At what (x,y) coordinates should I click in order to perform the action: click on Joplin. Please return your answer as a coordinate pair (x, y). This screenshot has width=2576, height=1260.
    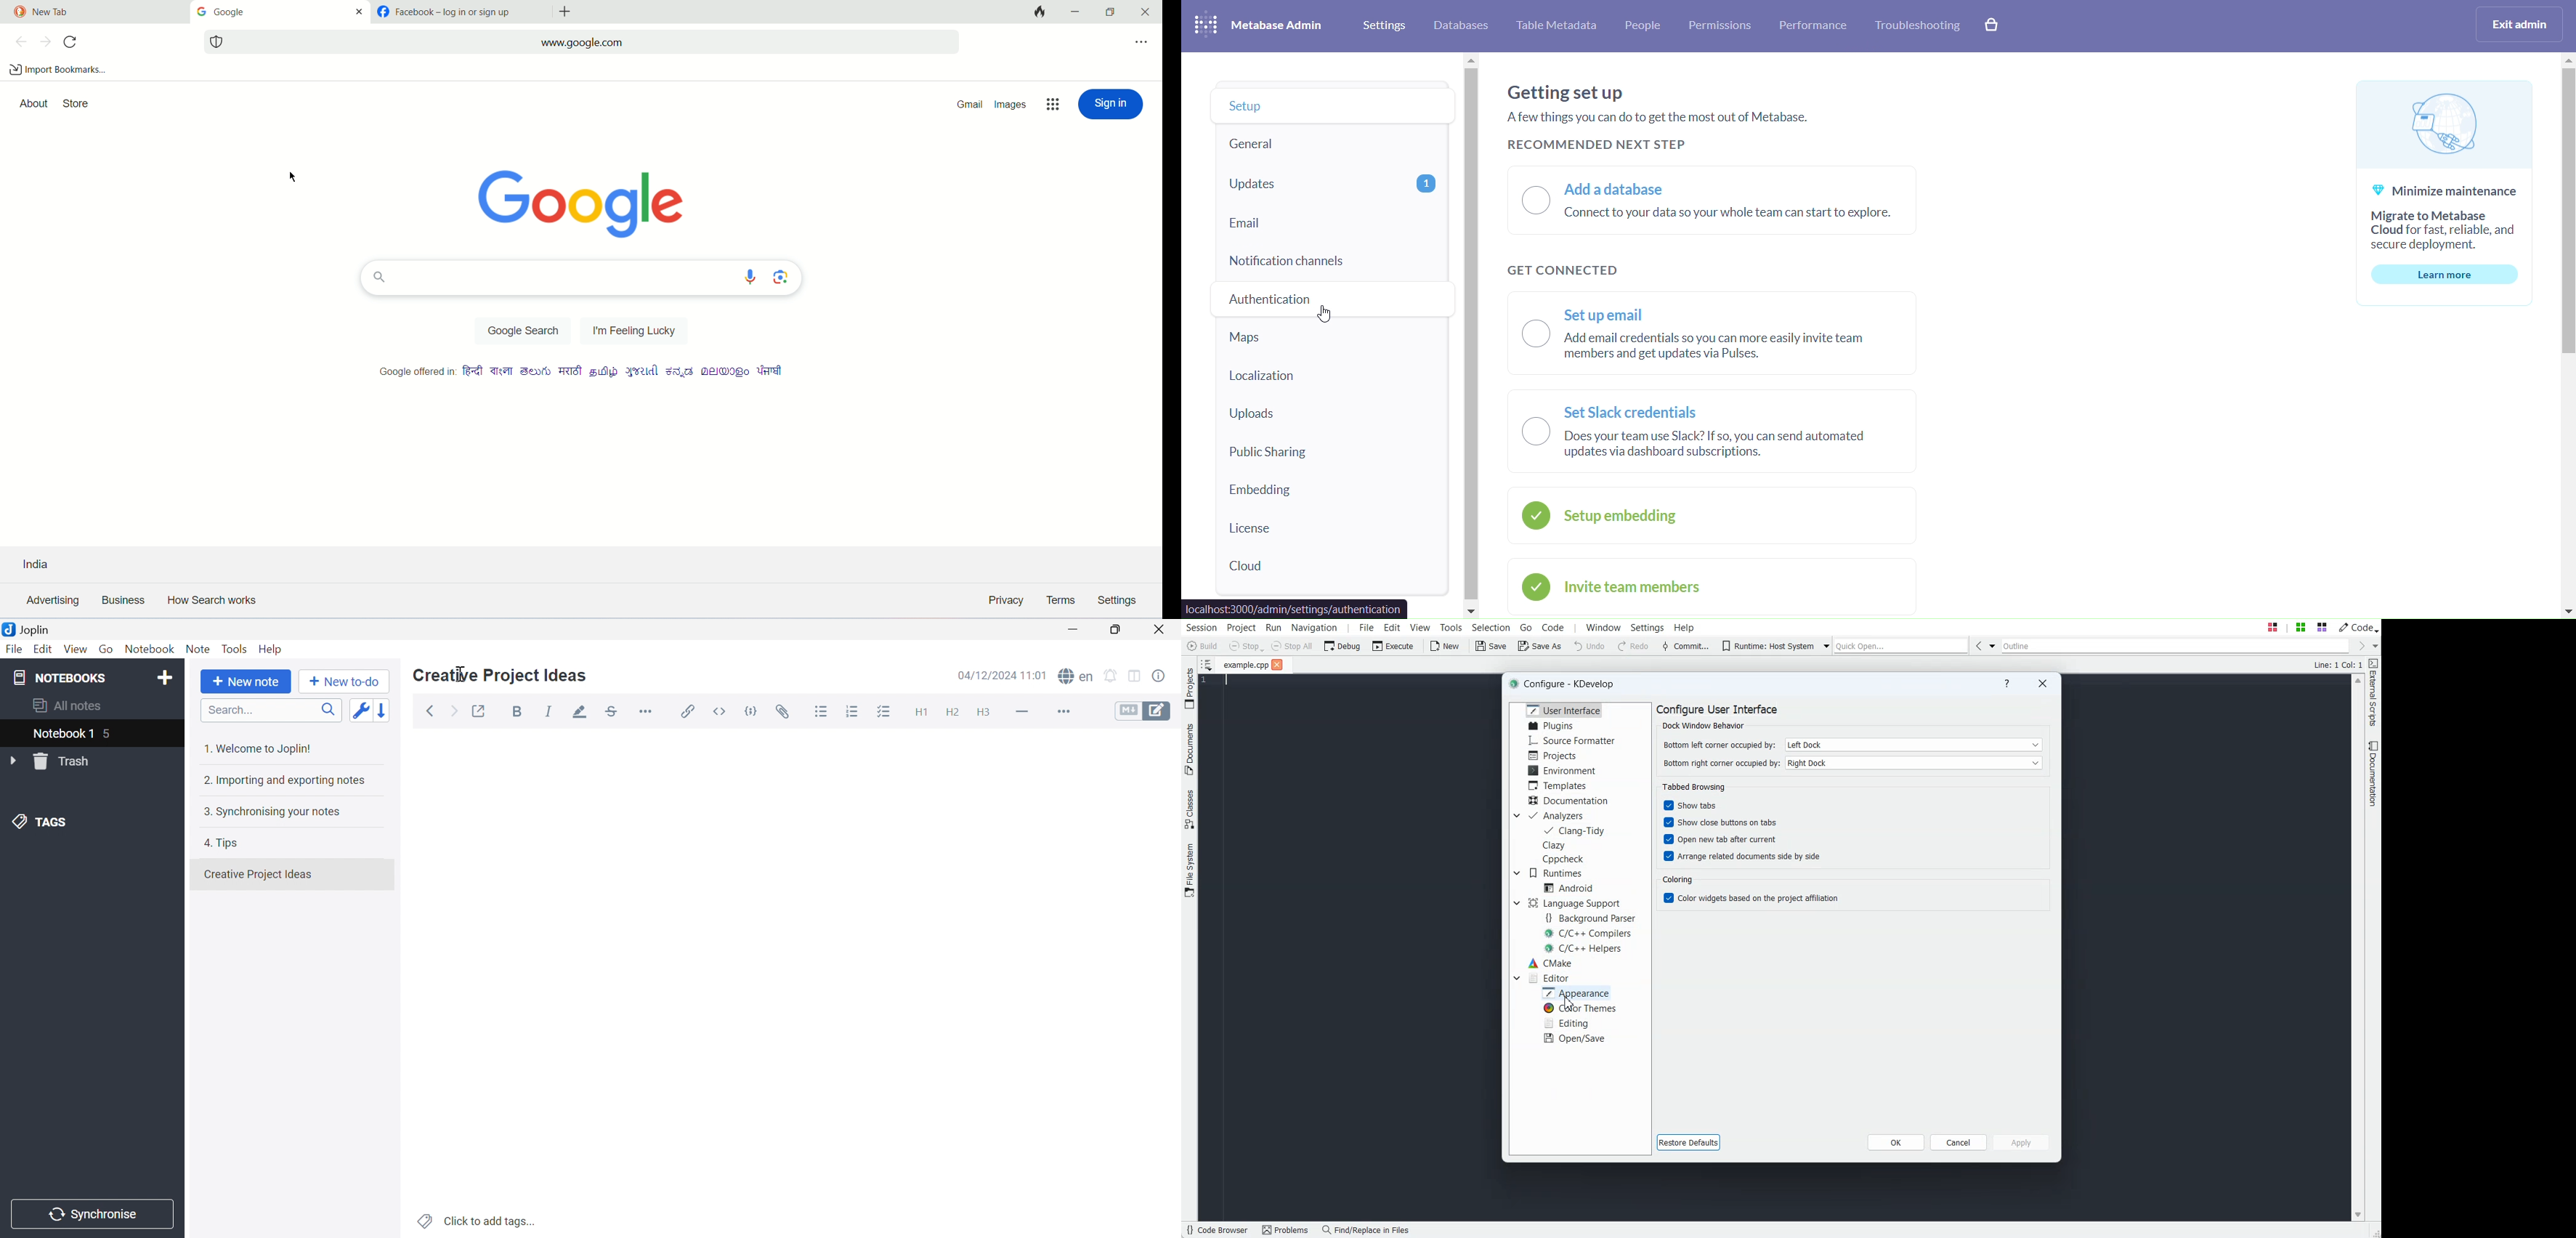
    Looking at the image, I should click on (27, 629).